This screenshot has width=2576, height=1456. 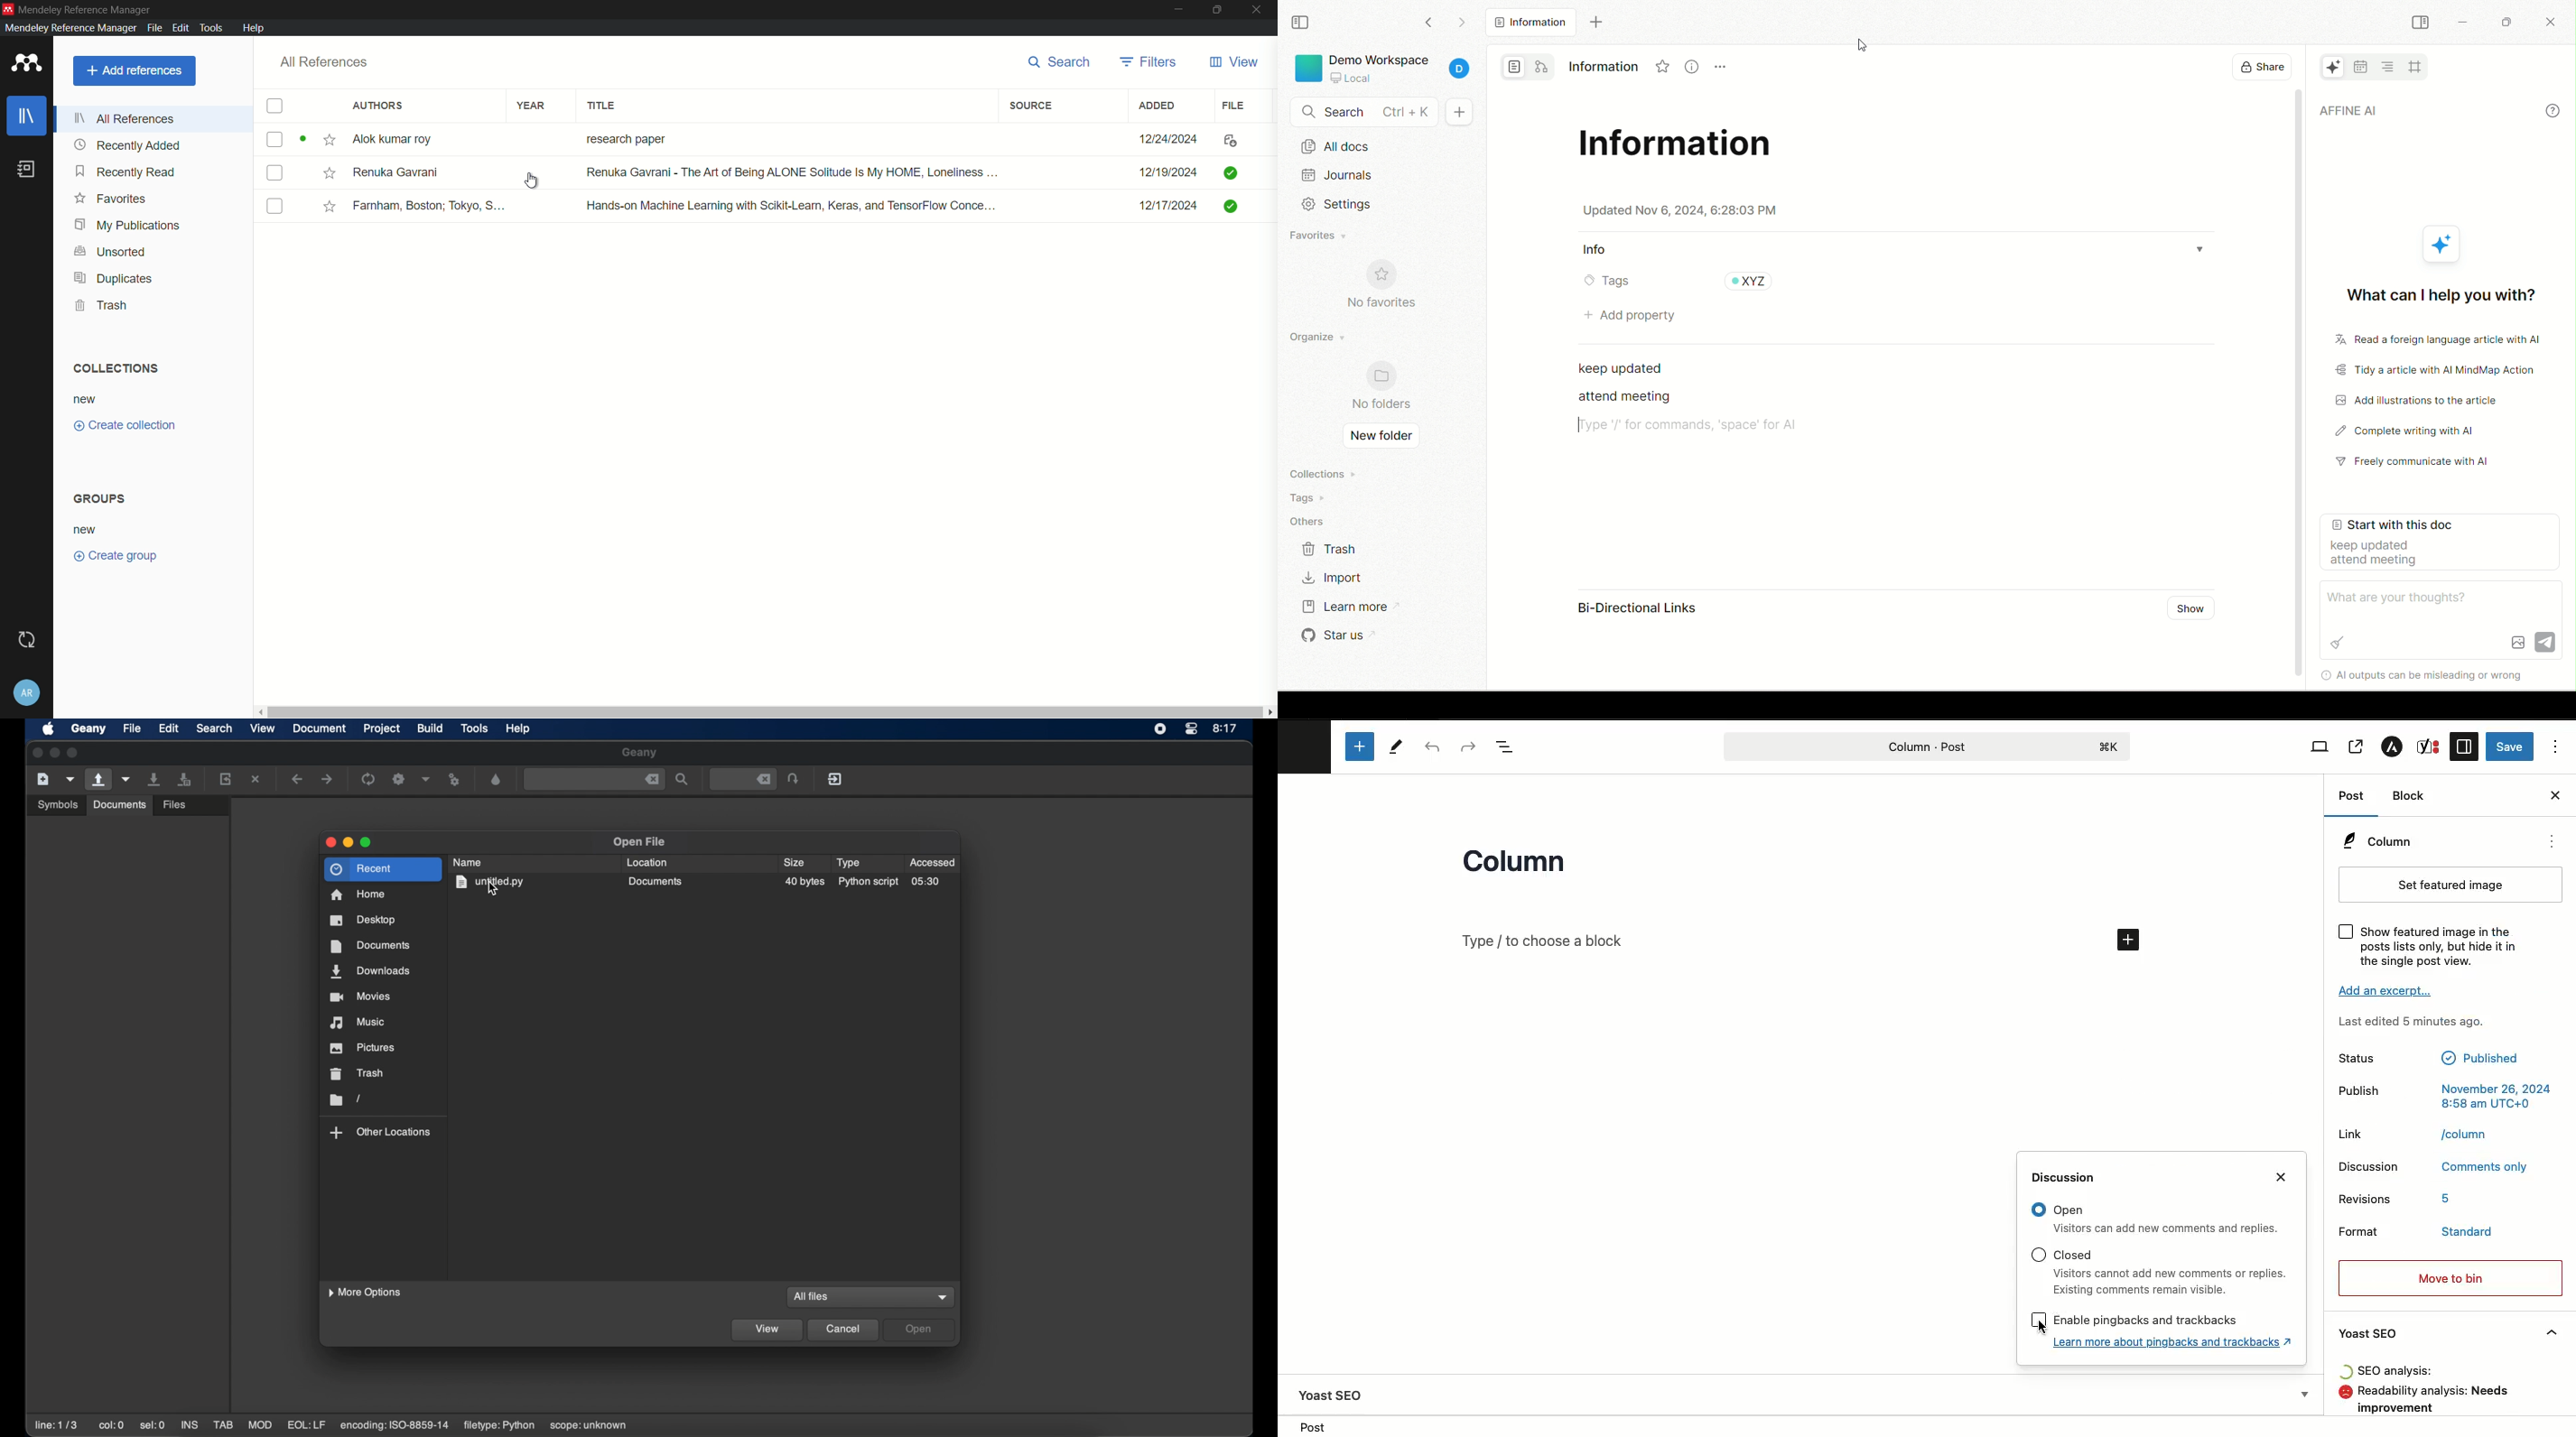 I want to click on Block, so click(x=2410, y=795).